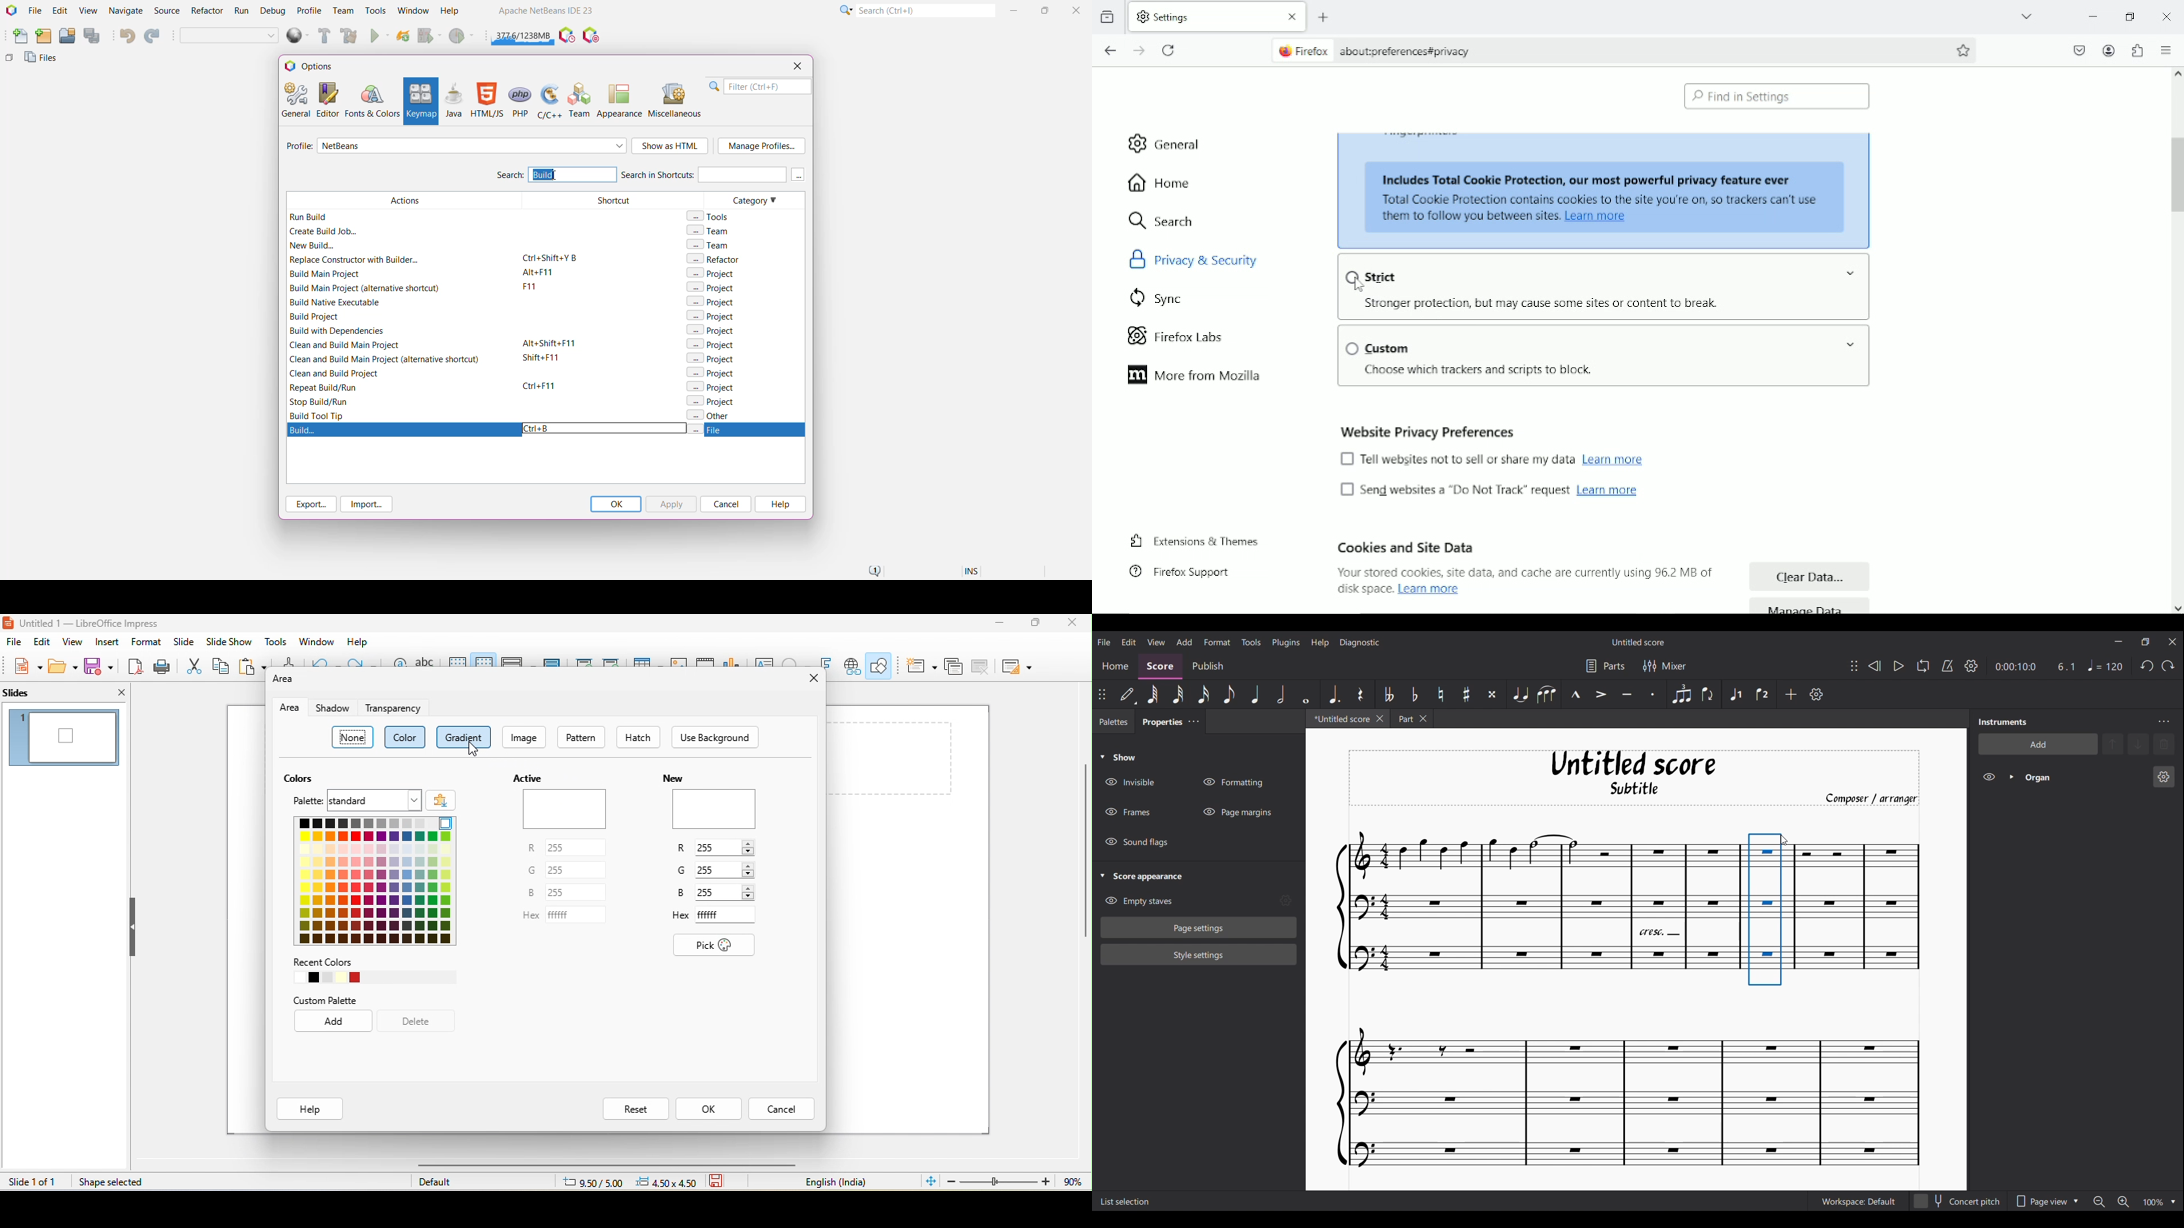 The height and width of the screenshot is (1232, 2184). Describe the element at coordinates (2168, 665) in the screenshot. I see `Redo` at that location.